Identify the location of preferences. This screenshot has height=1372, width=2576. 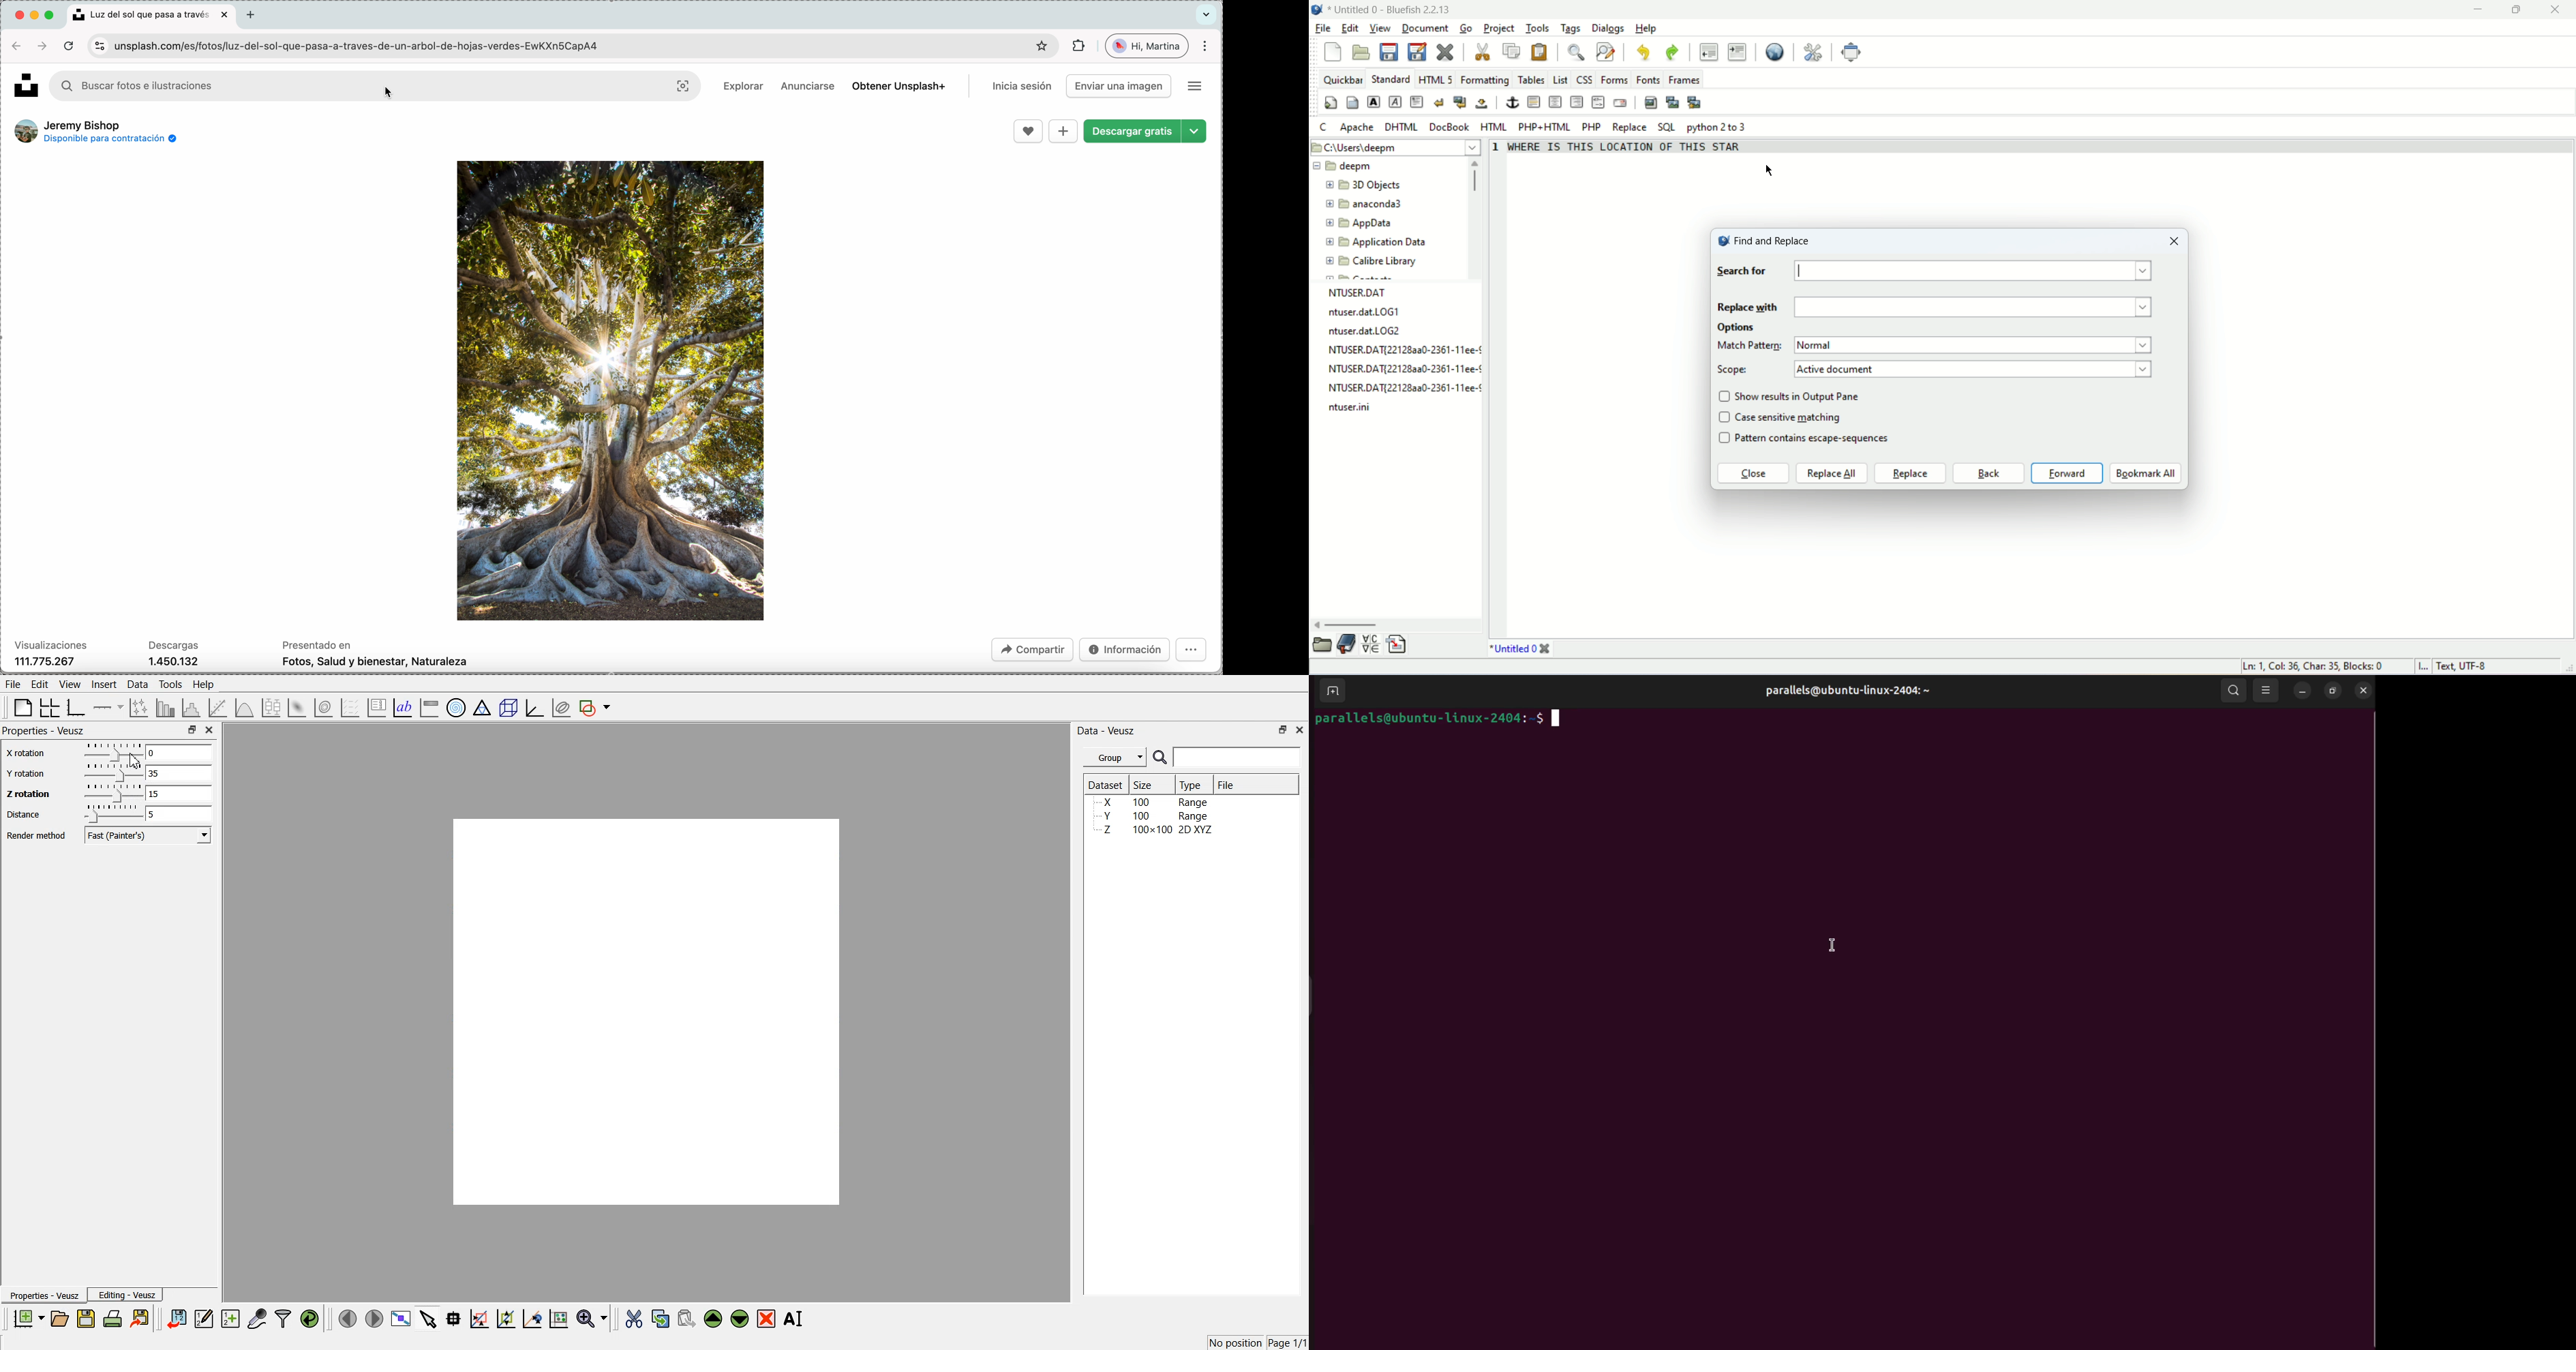
(1813, 53).